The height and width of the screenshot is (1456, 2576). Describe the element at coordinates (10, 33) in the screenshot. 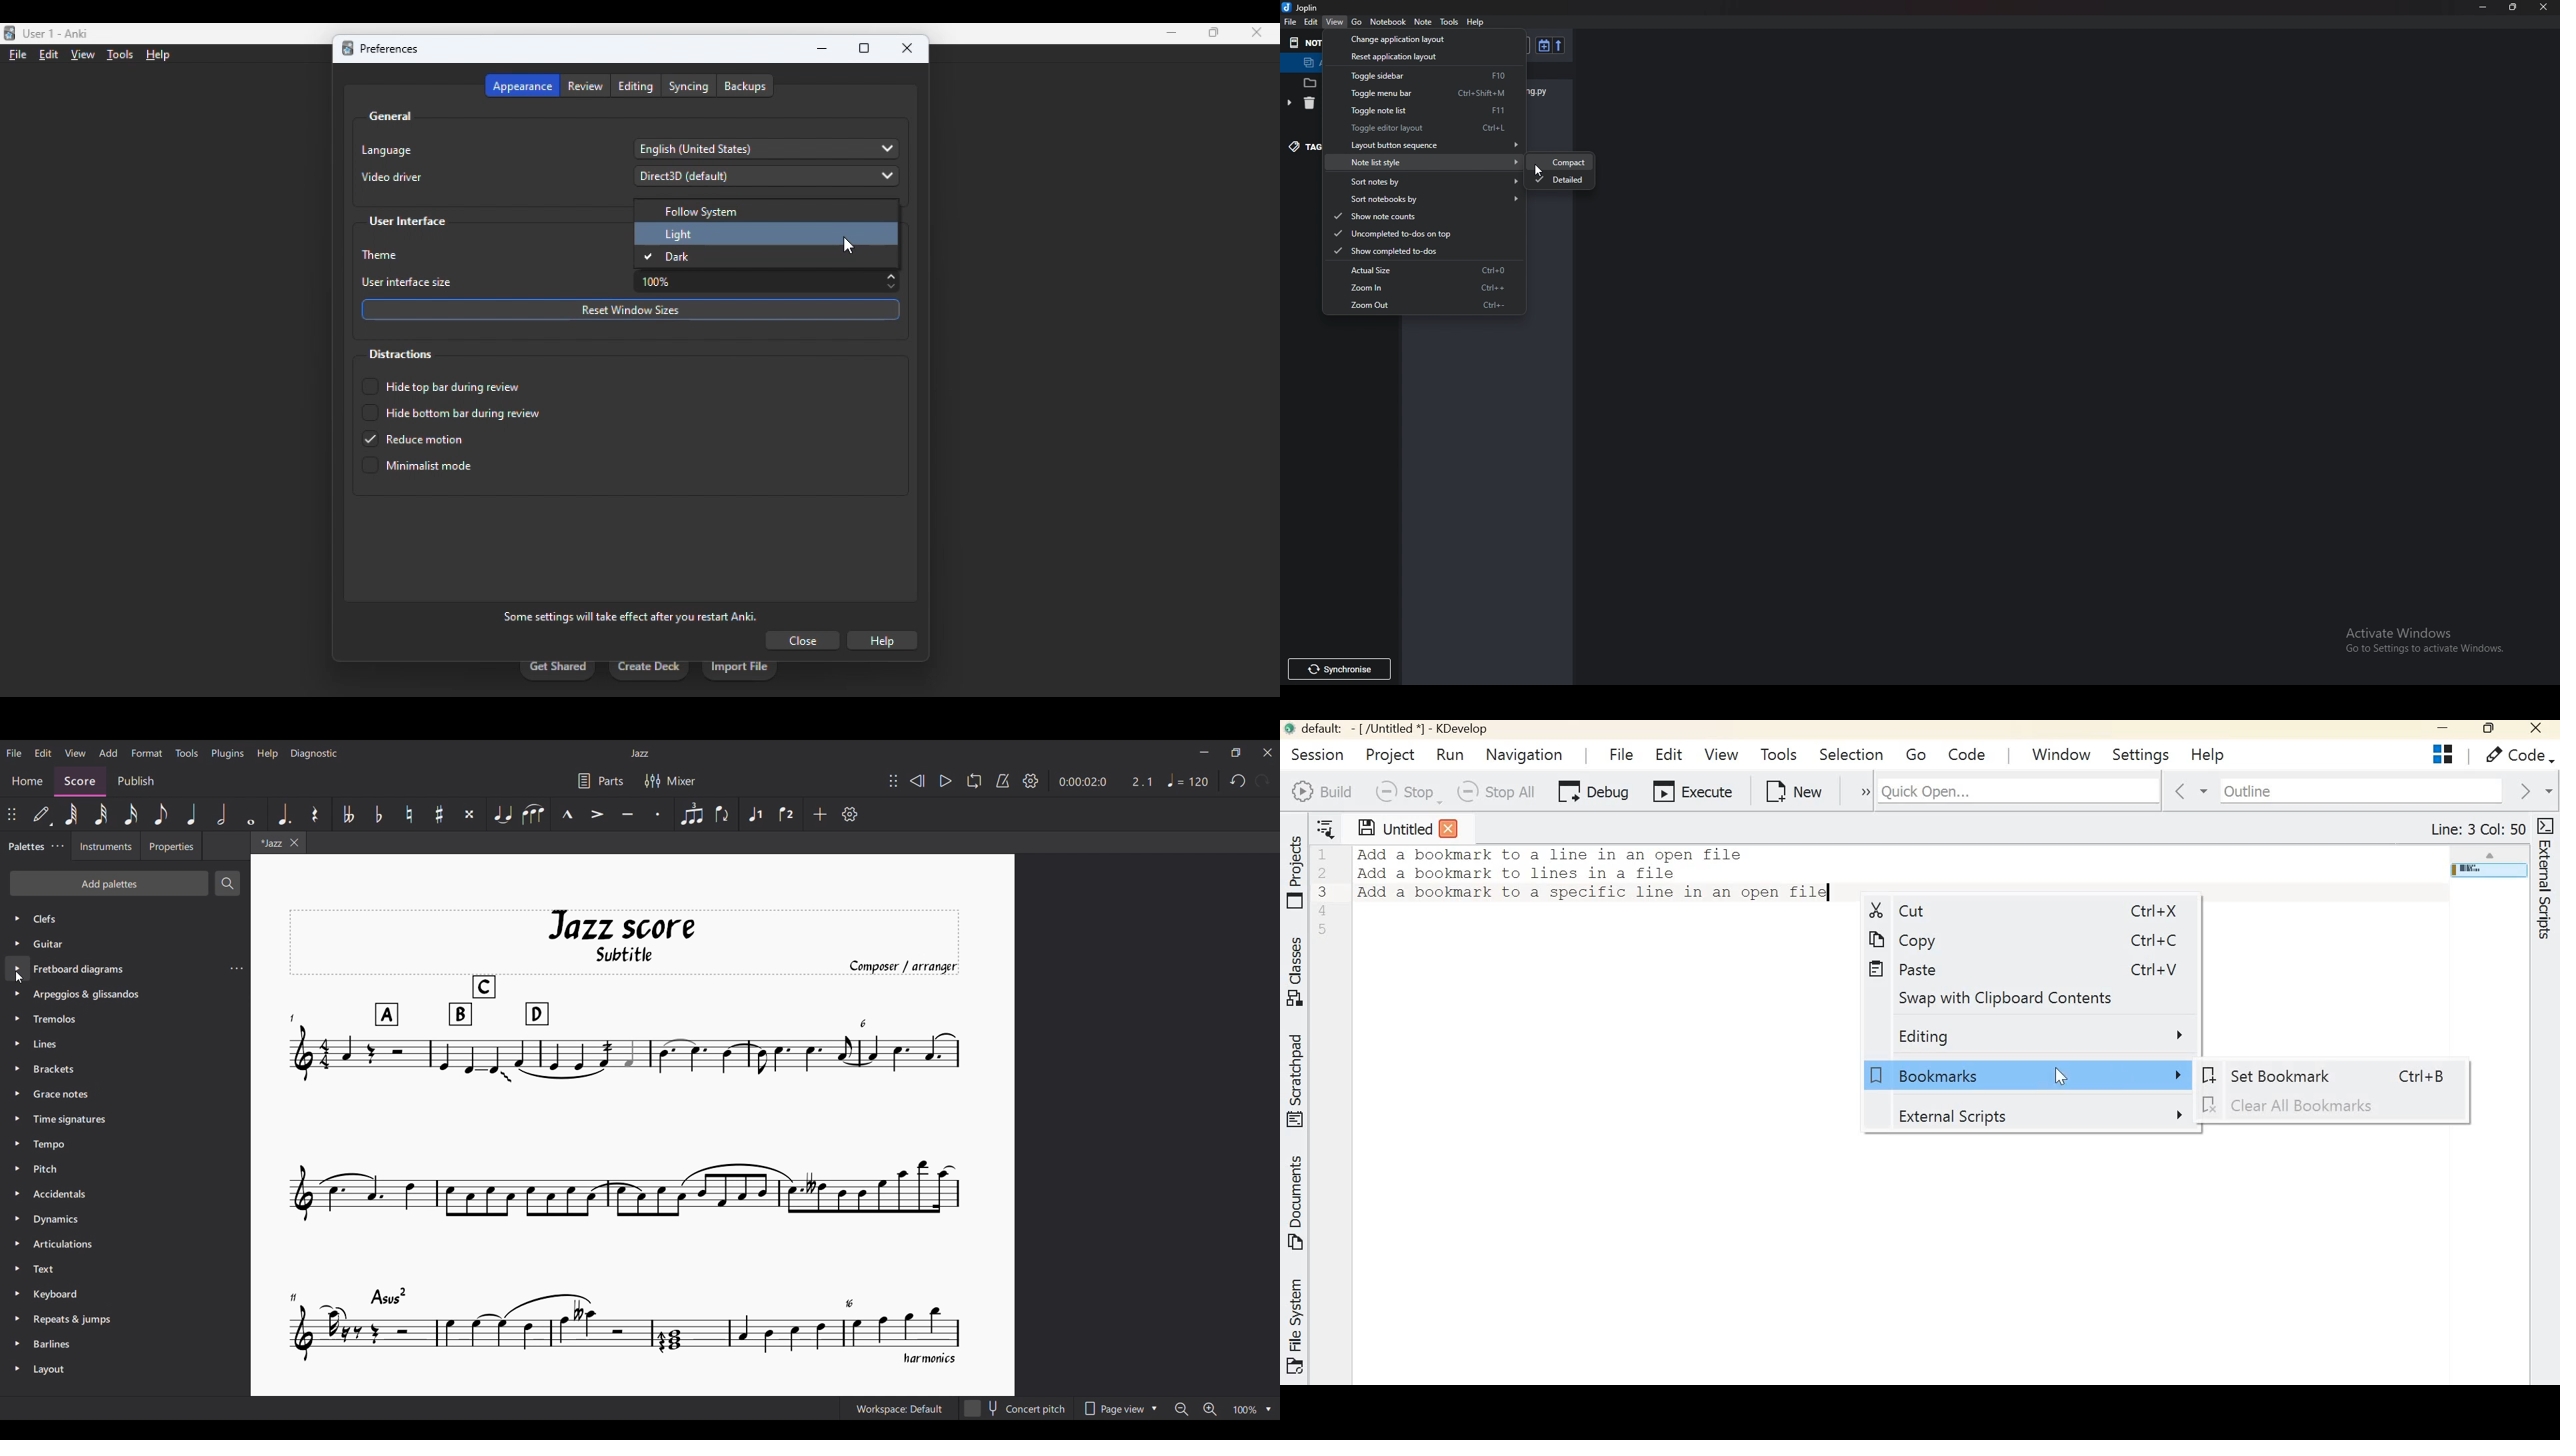

I see `logo` at that location.